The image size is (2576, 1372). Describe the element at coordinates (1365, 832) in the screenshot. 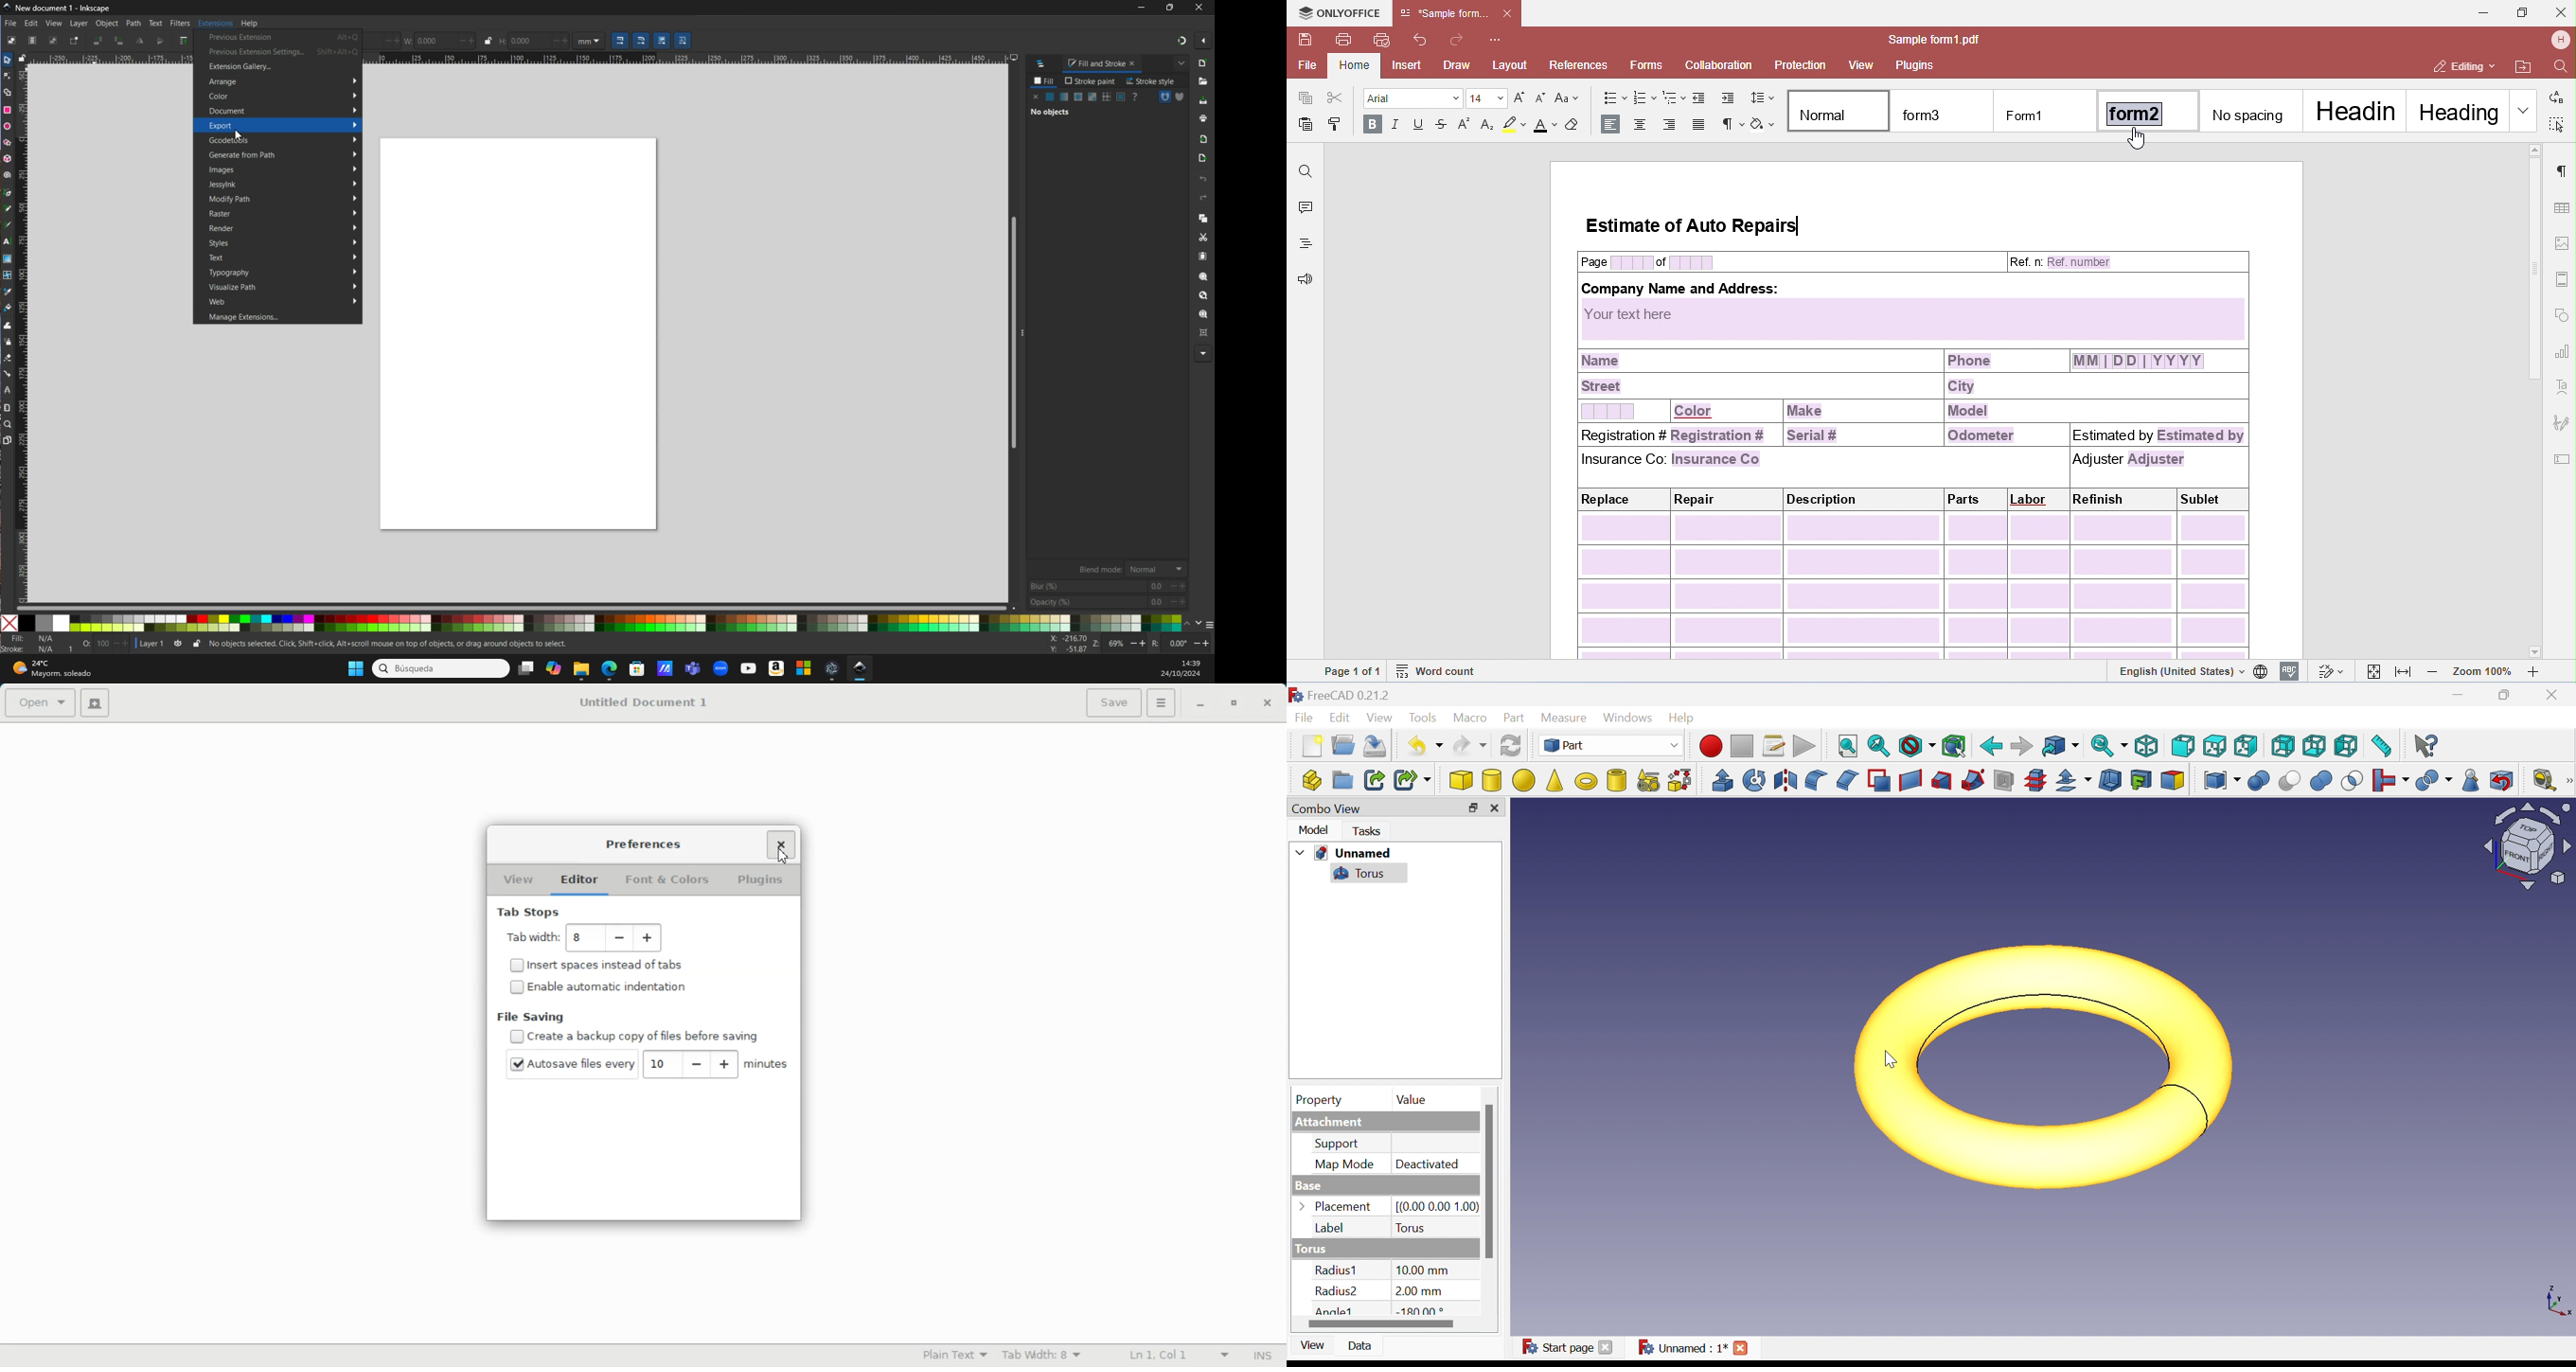

I see `Tasks` at that location.